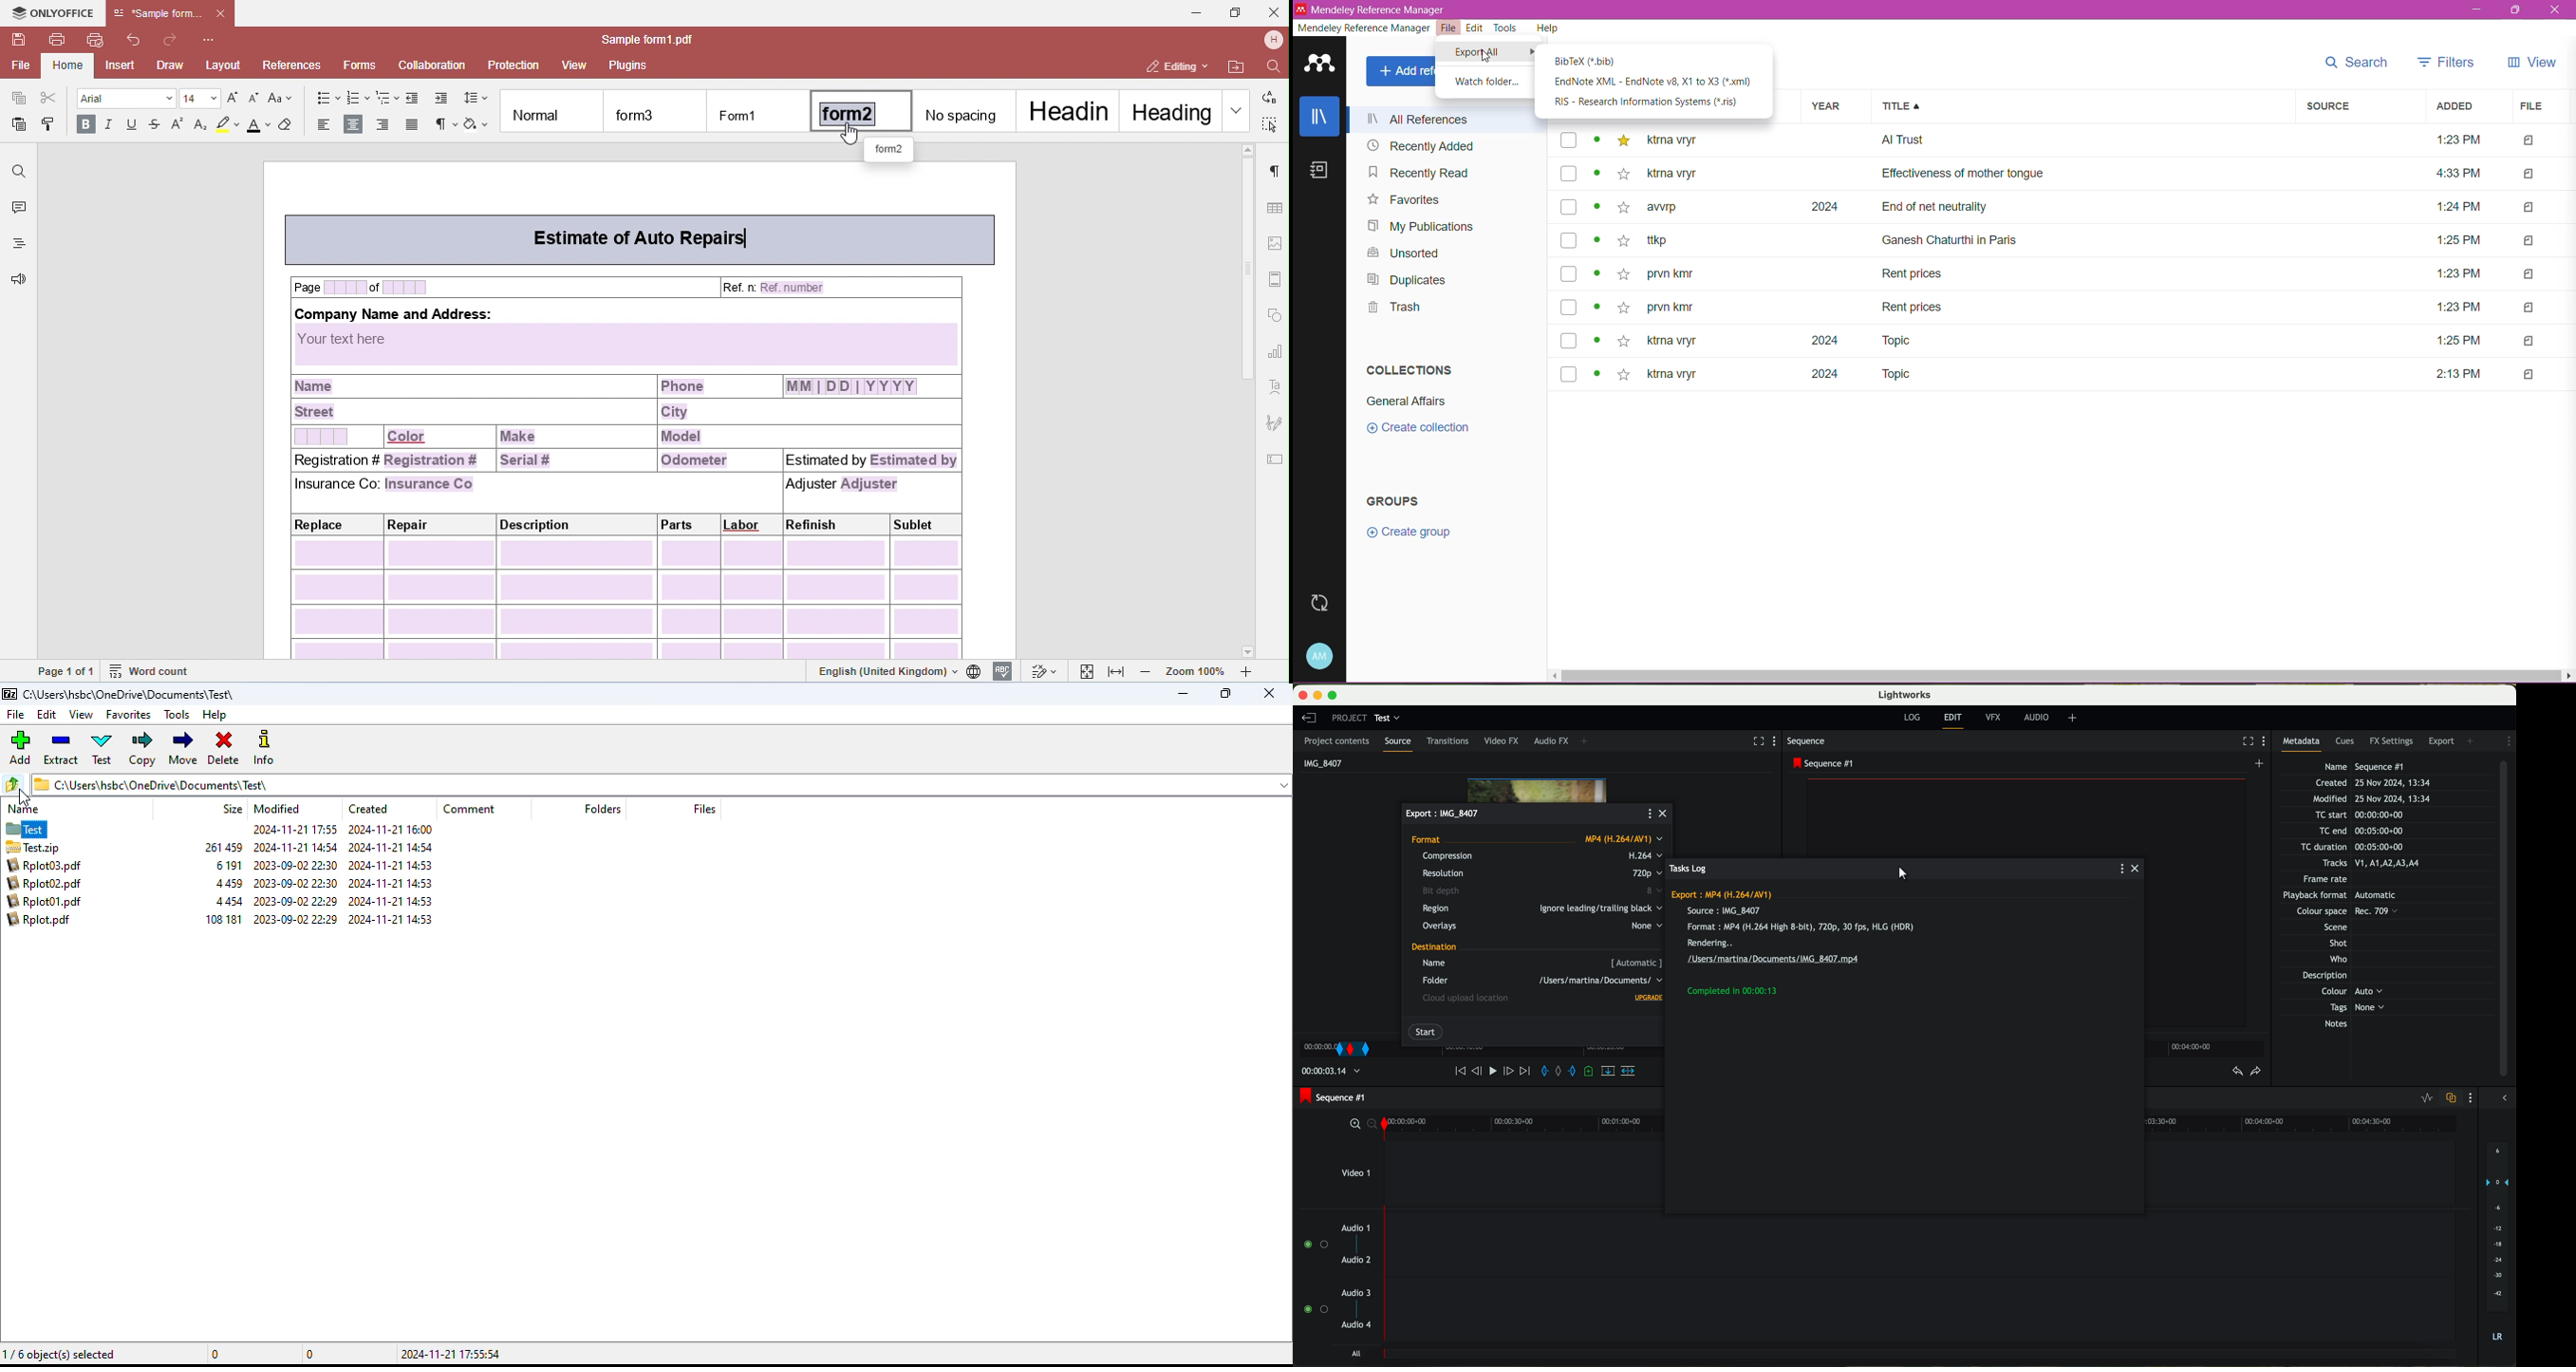 Image resolution: width=2576 pixels, height=1372 pixels. Describe the element at coordinates (2071, 173) in the screenshot. I see `ktrna vryr Effectiveness of mother tongue 4:33 PM` at that location.